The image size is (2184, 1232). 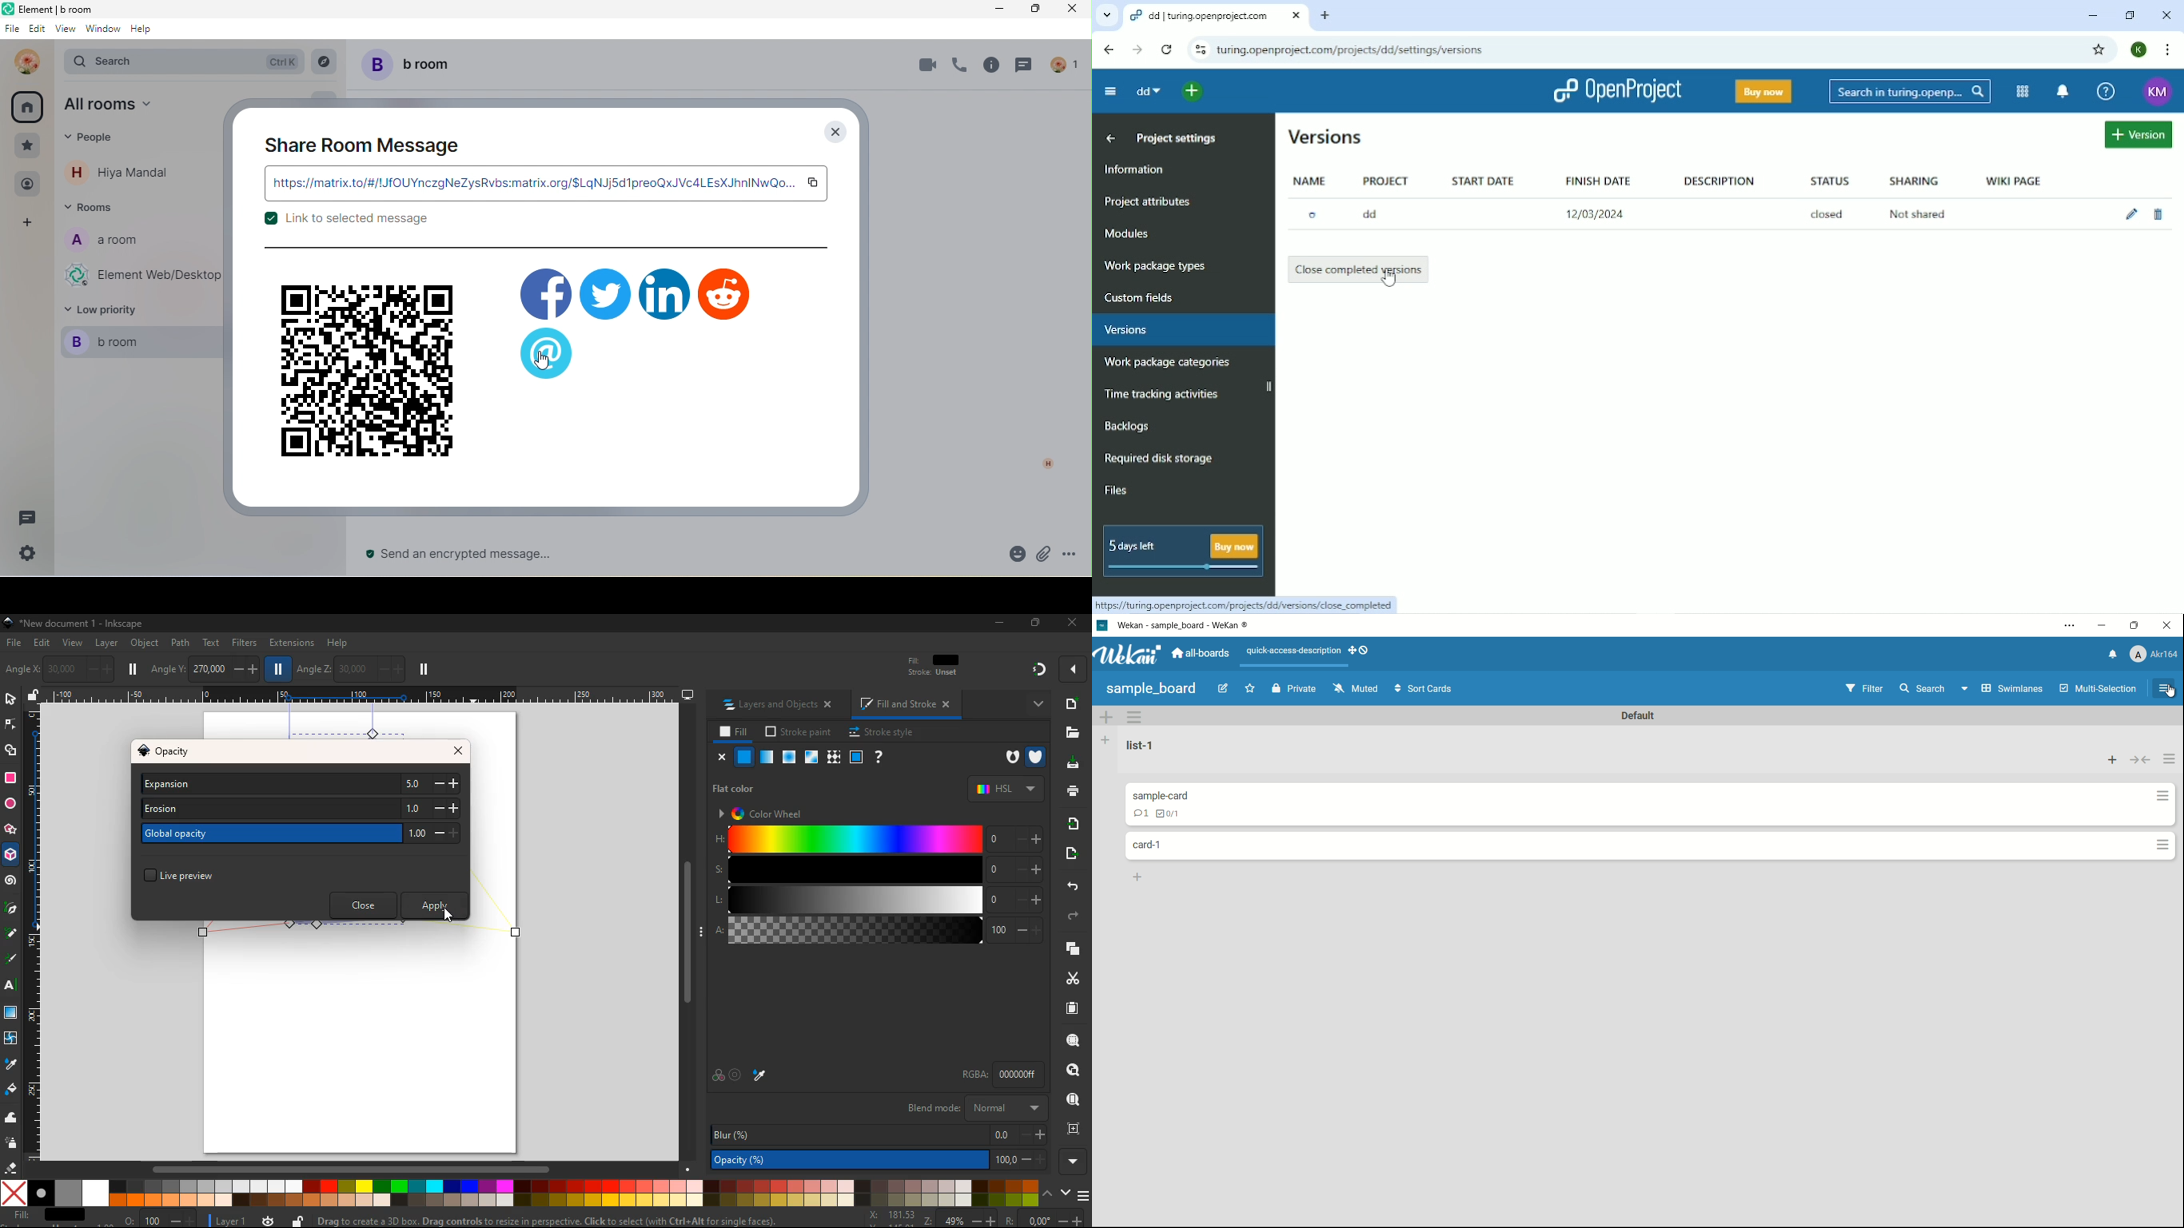 What do you see at coordinates (13, 1120) in the screenshot?
I see `wave` at bounding box center [13, 1120].